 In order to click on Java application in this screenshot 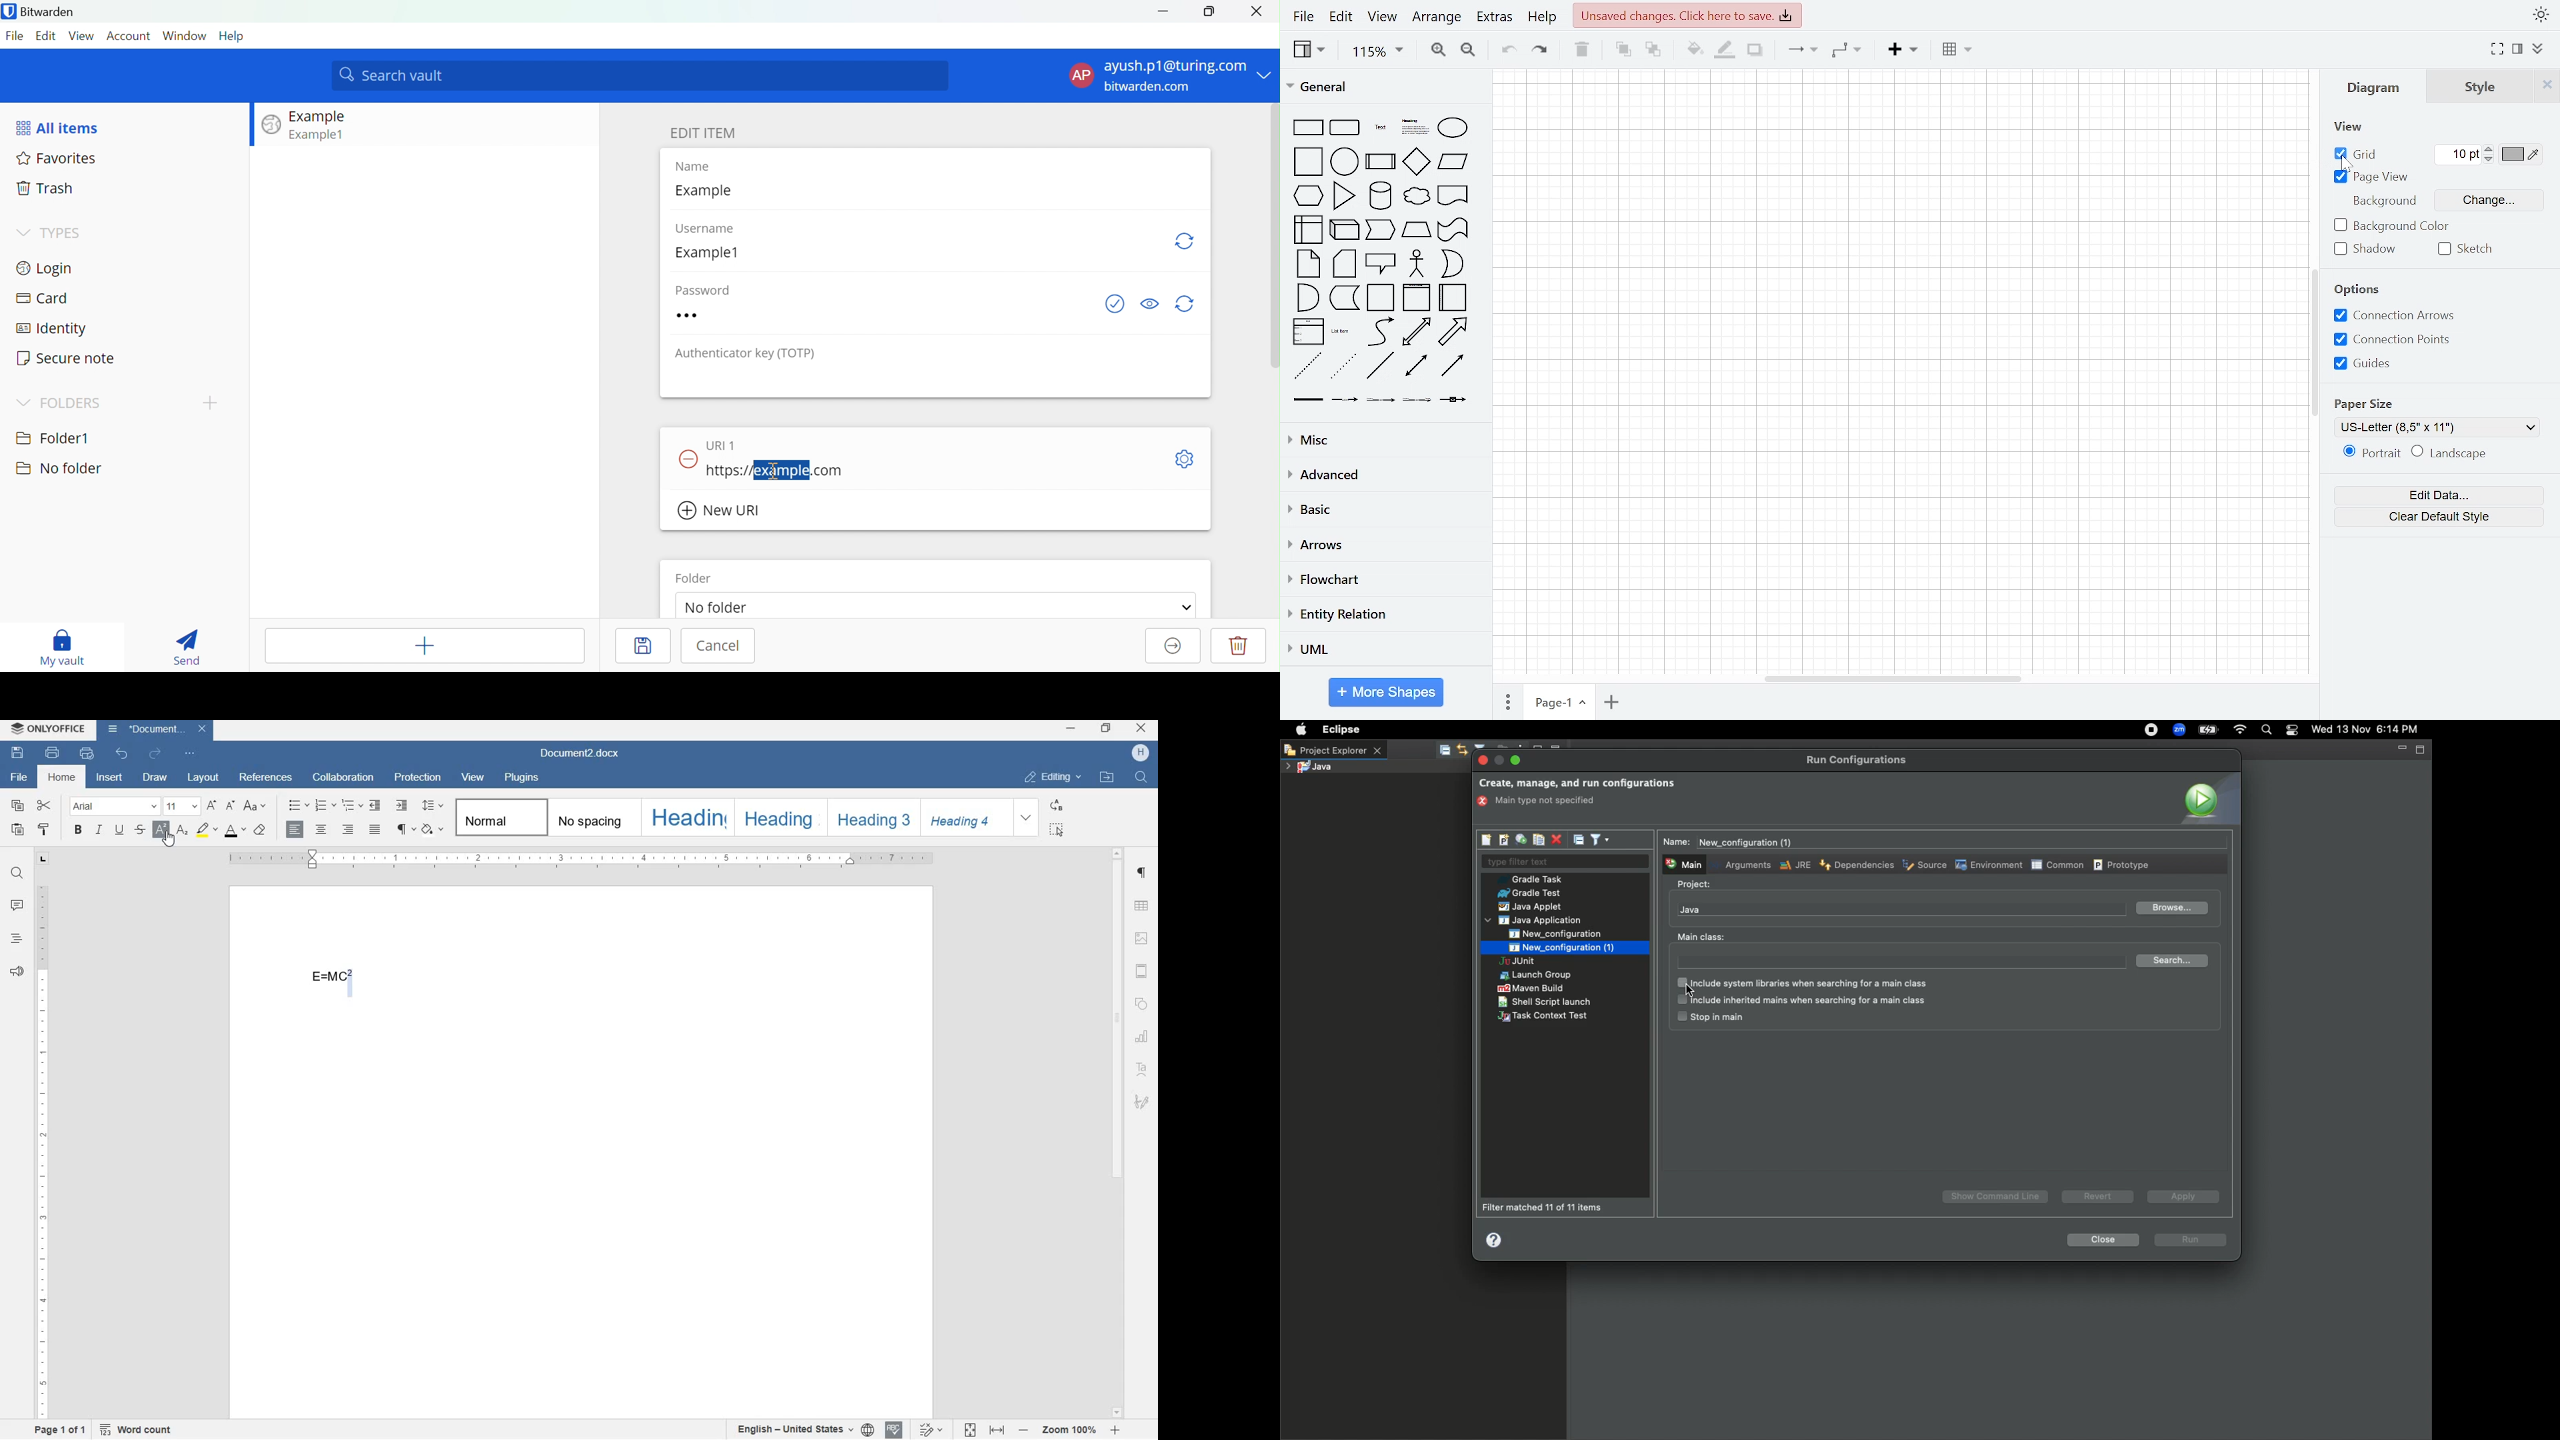, I will do `click(1535, 921)`.